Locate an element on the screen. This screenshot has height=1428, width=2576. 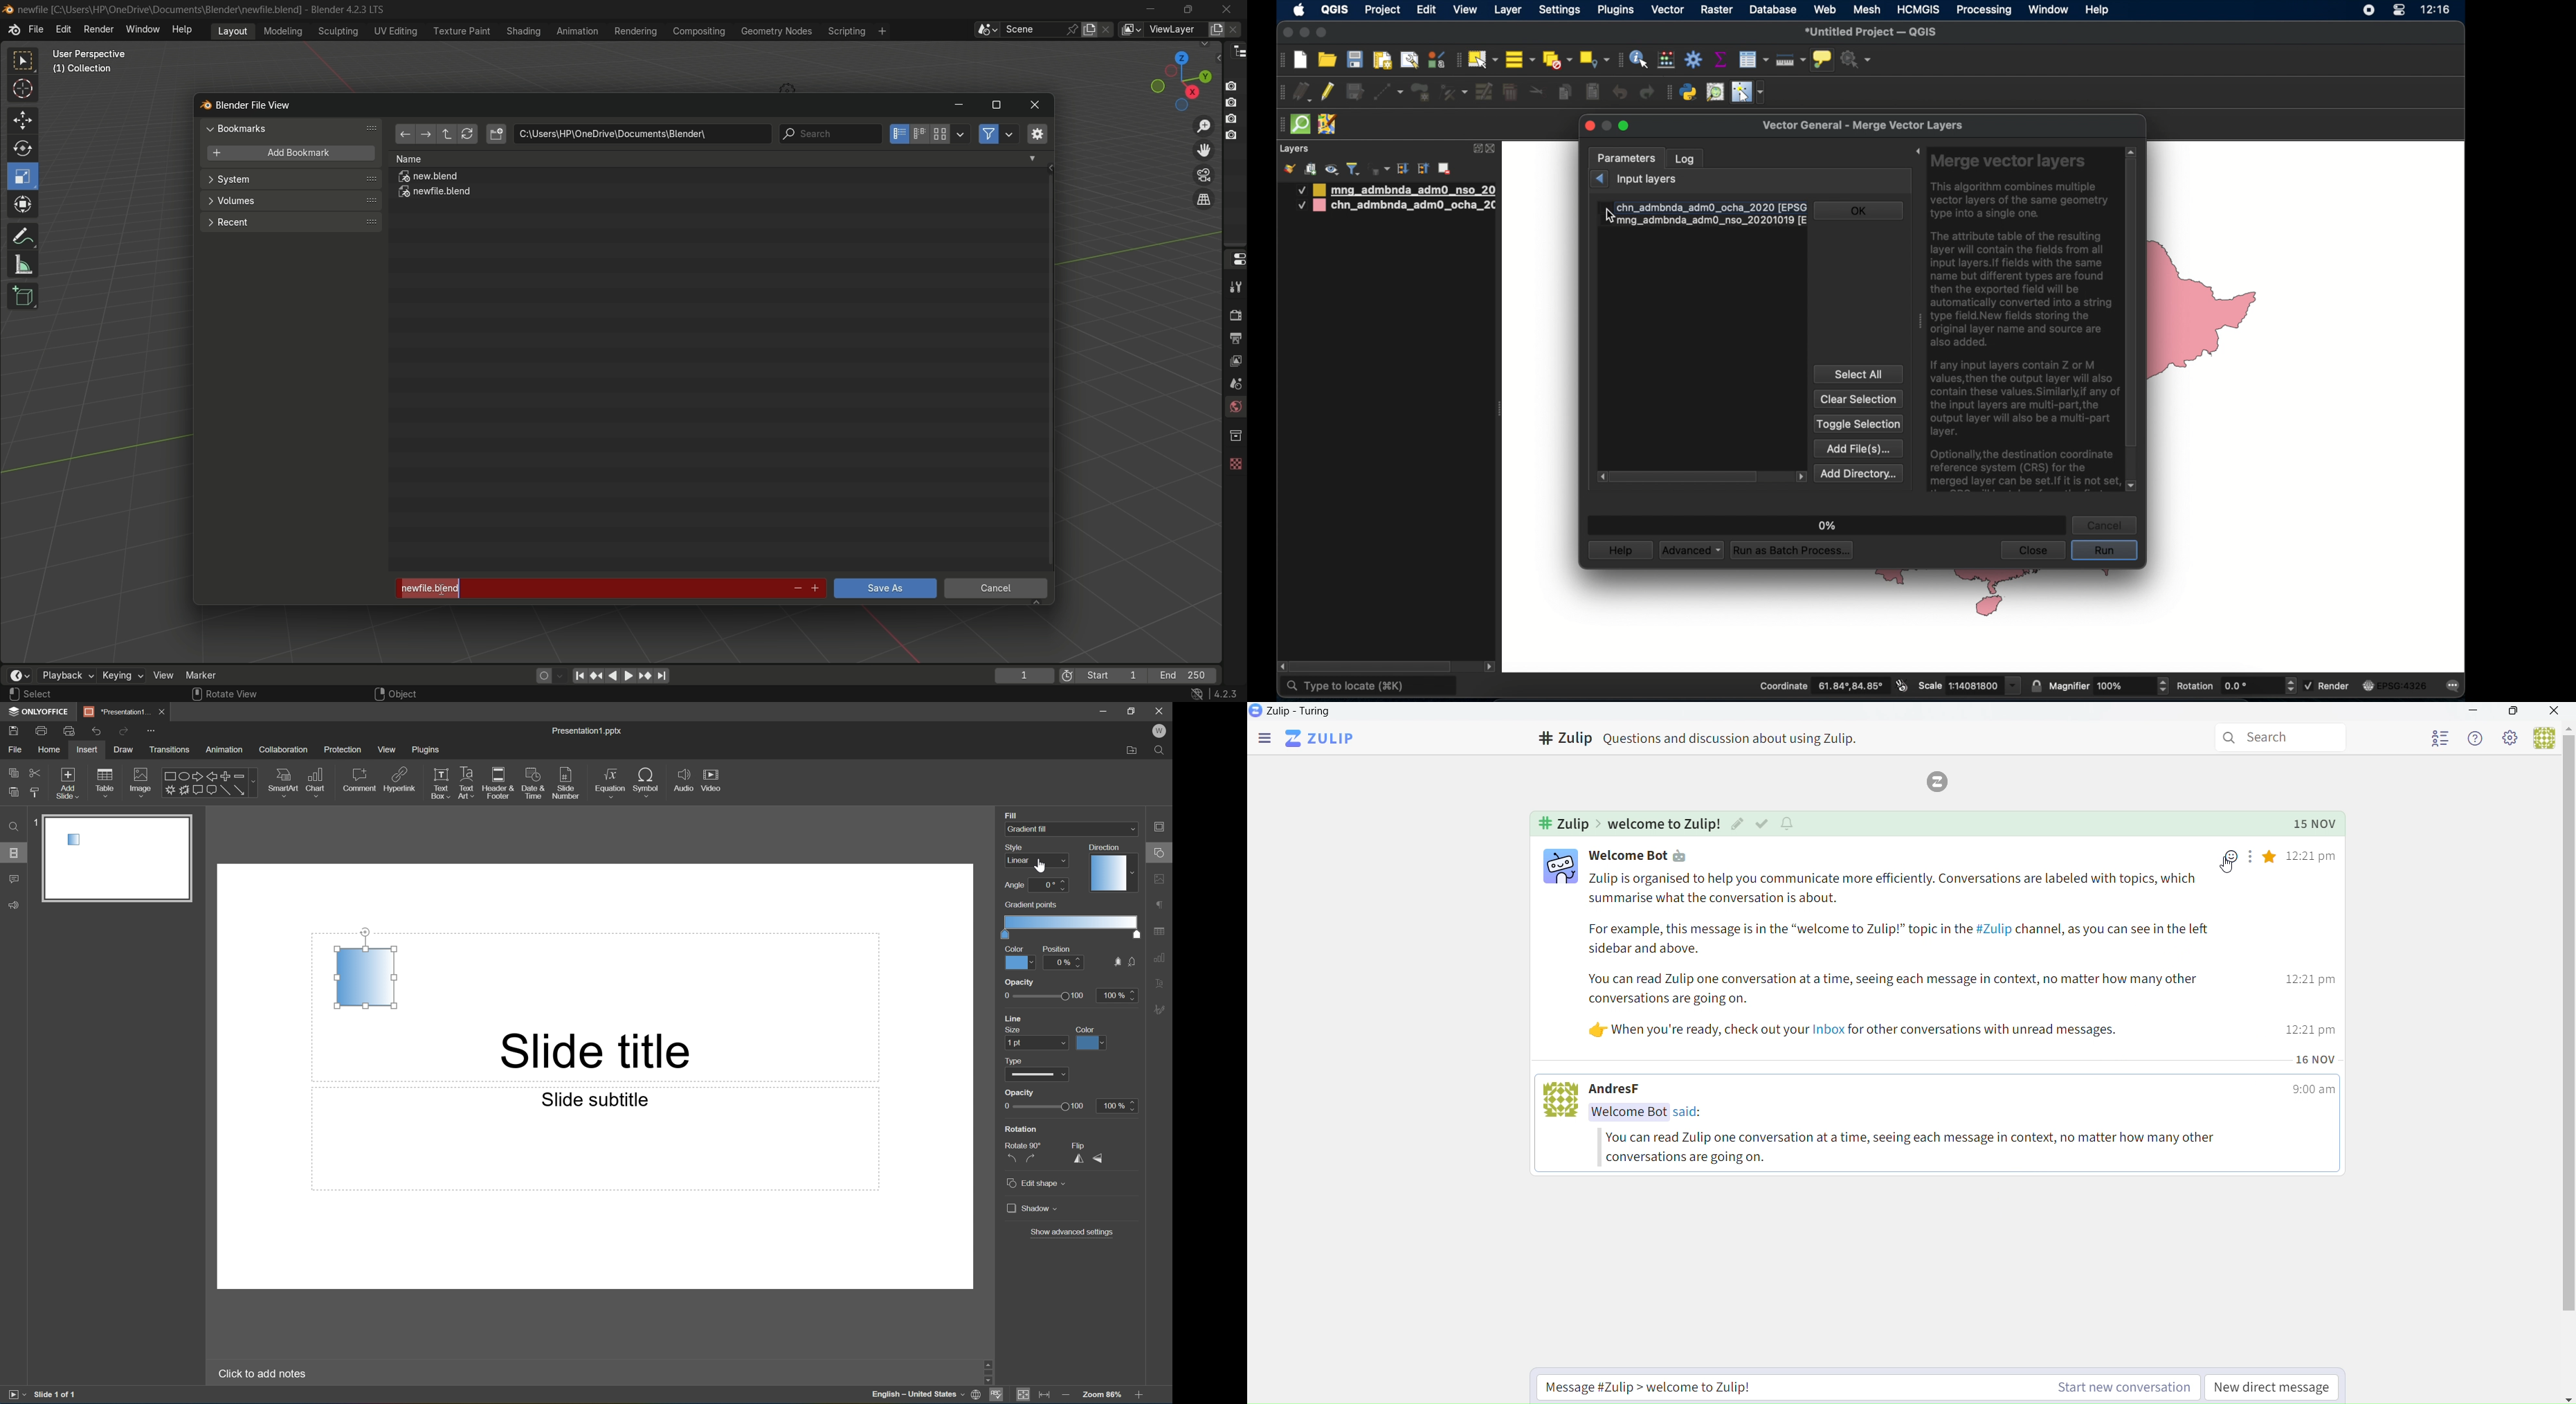
maximize or restore is located at coordinates (996, 105).